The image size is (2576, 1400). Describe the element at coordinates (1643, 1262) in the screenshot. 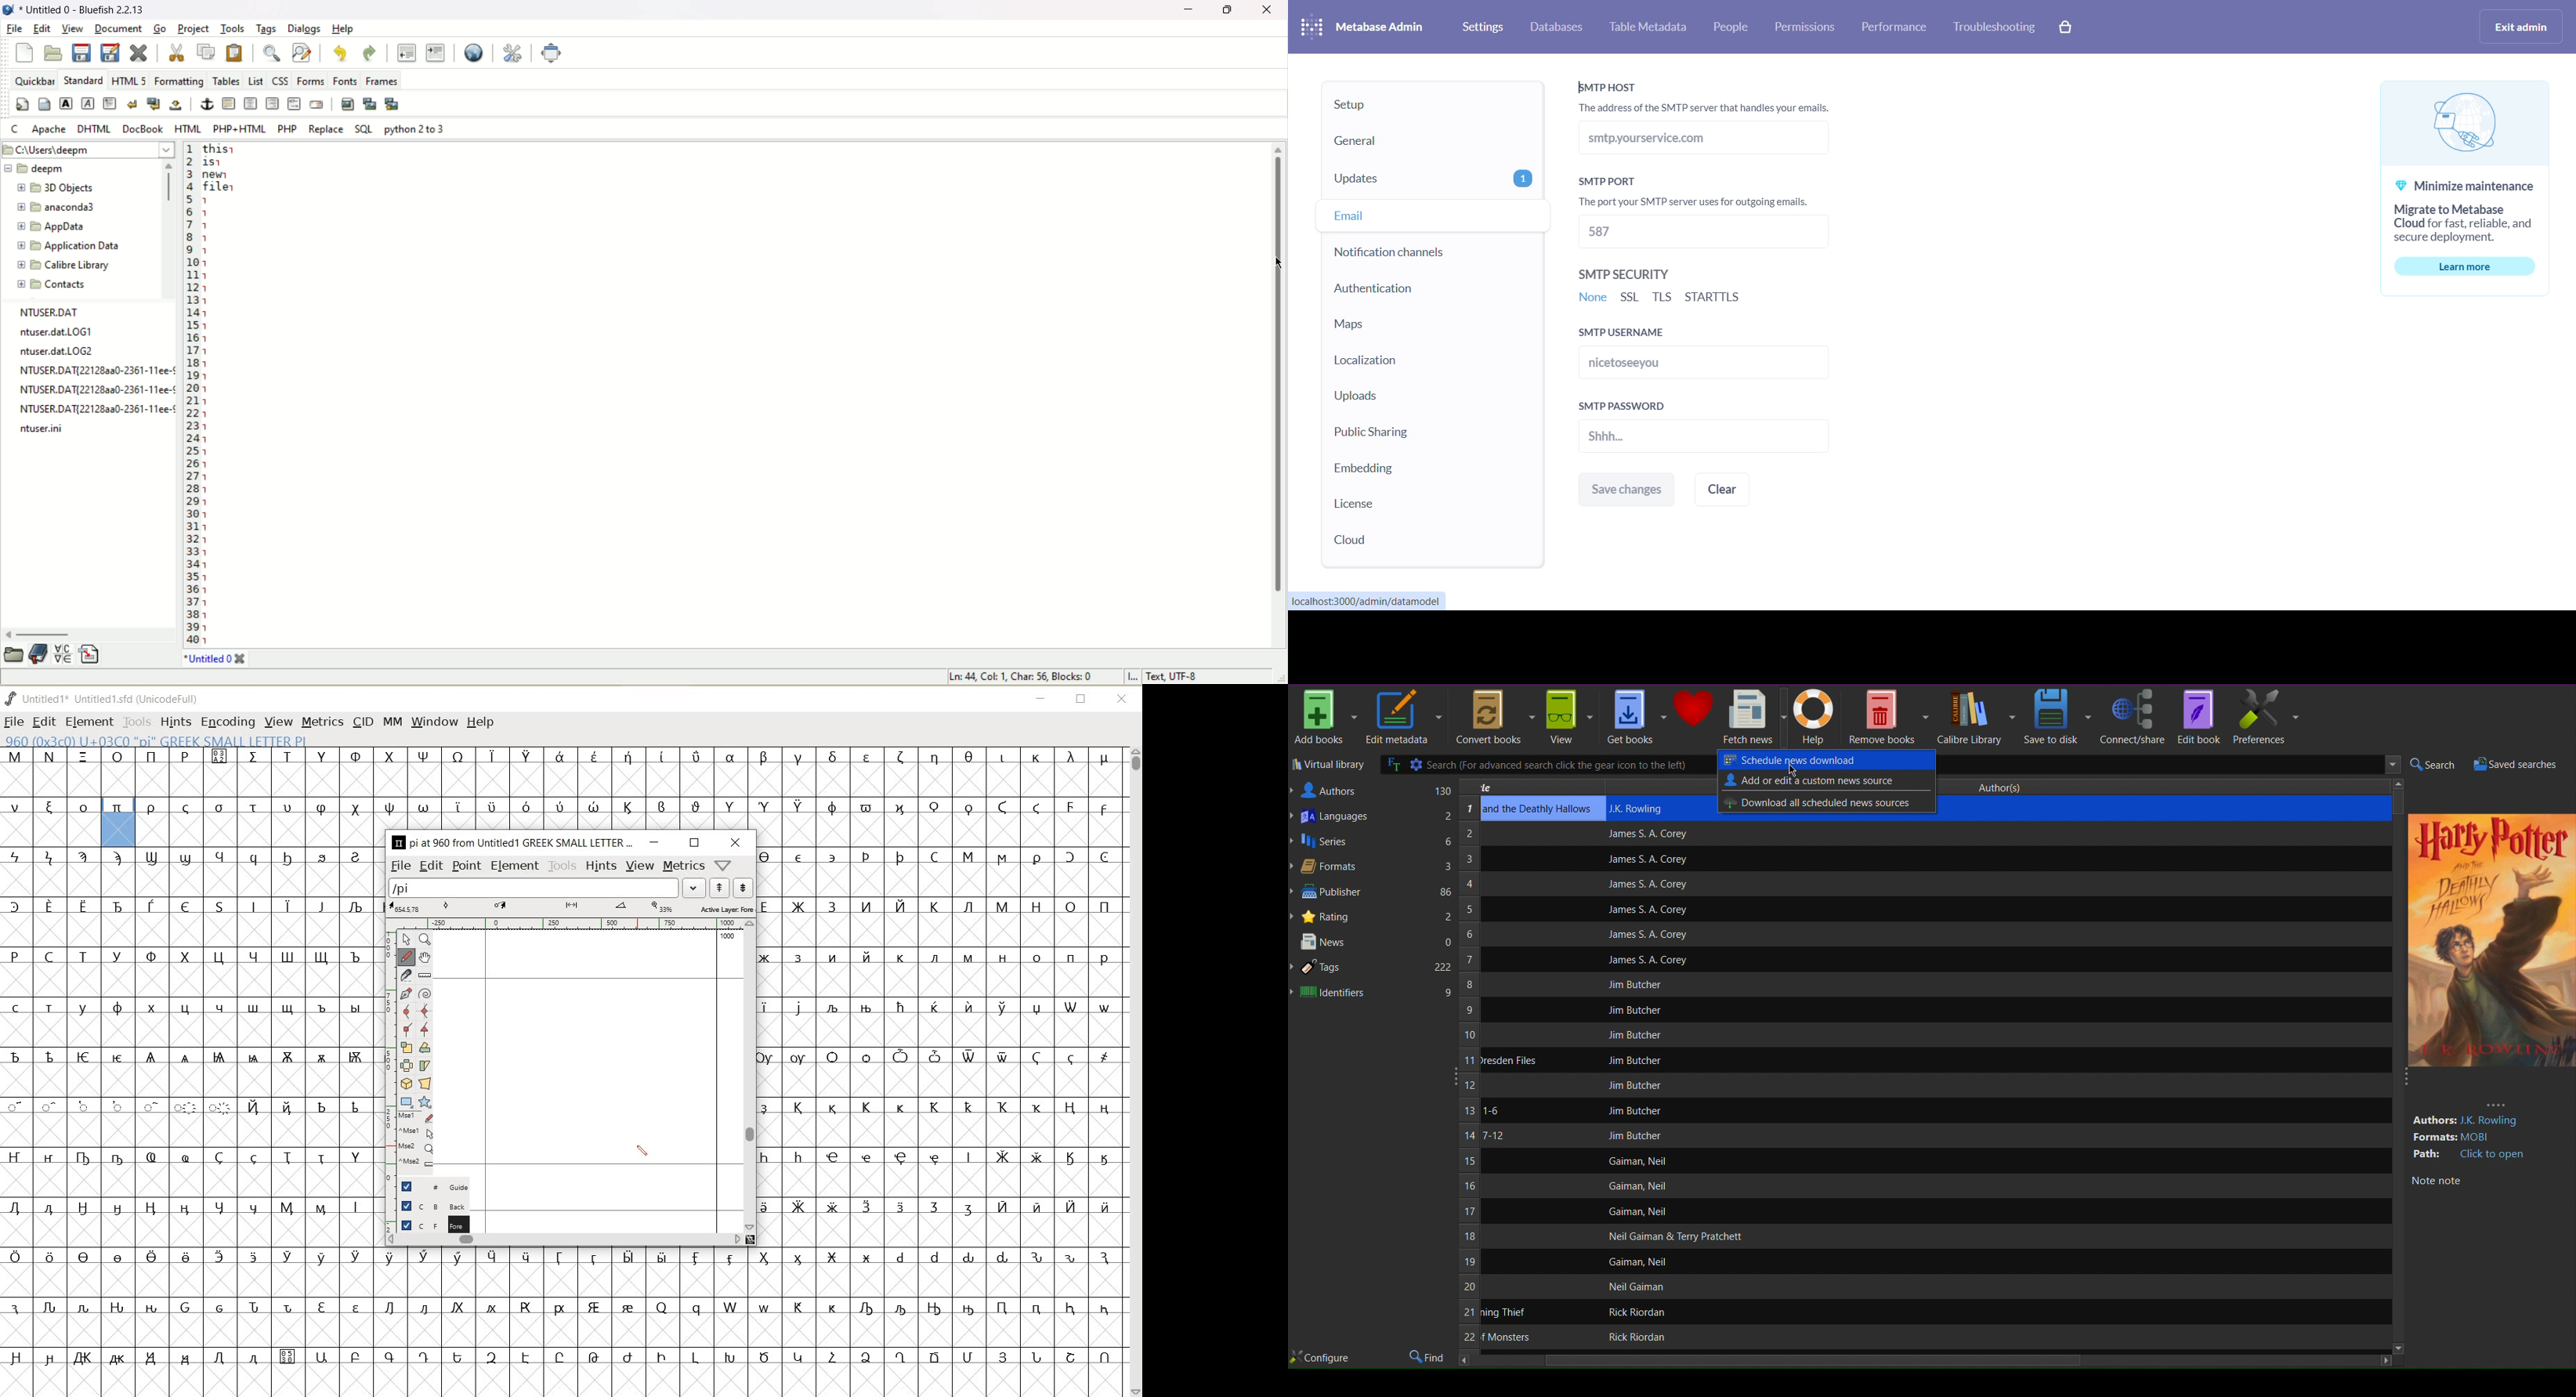

I see `Gaiman, Neil` at that location.